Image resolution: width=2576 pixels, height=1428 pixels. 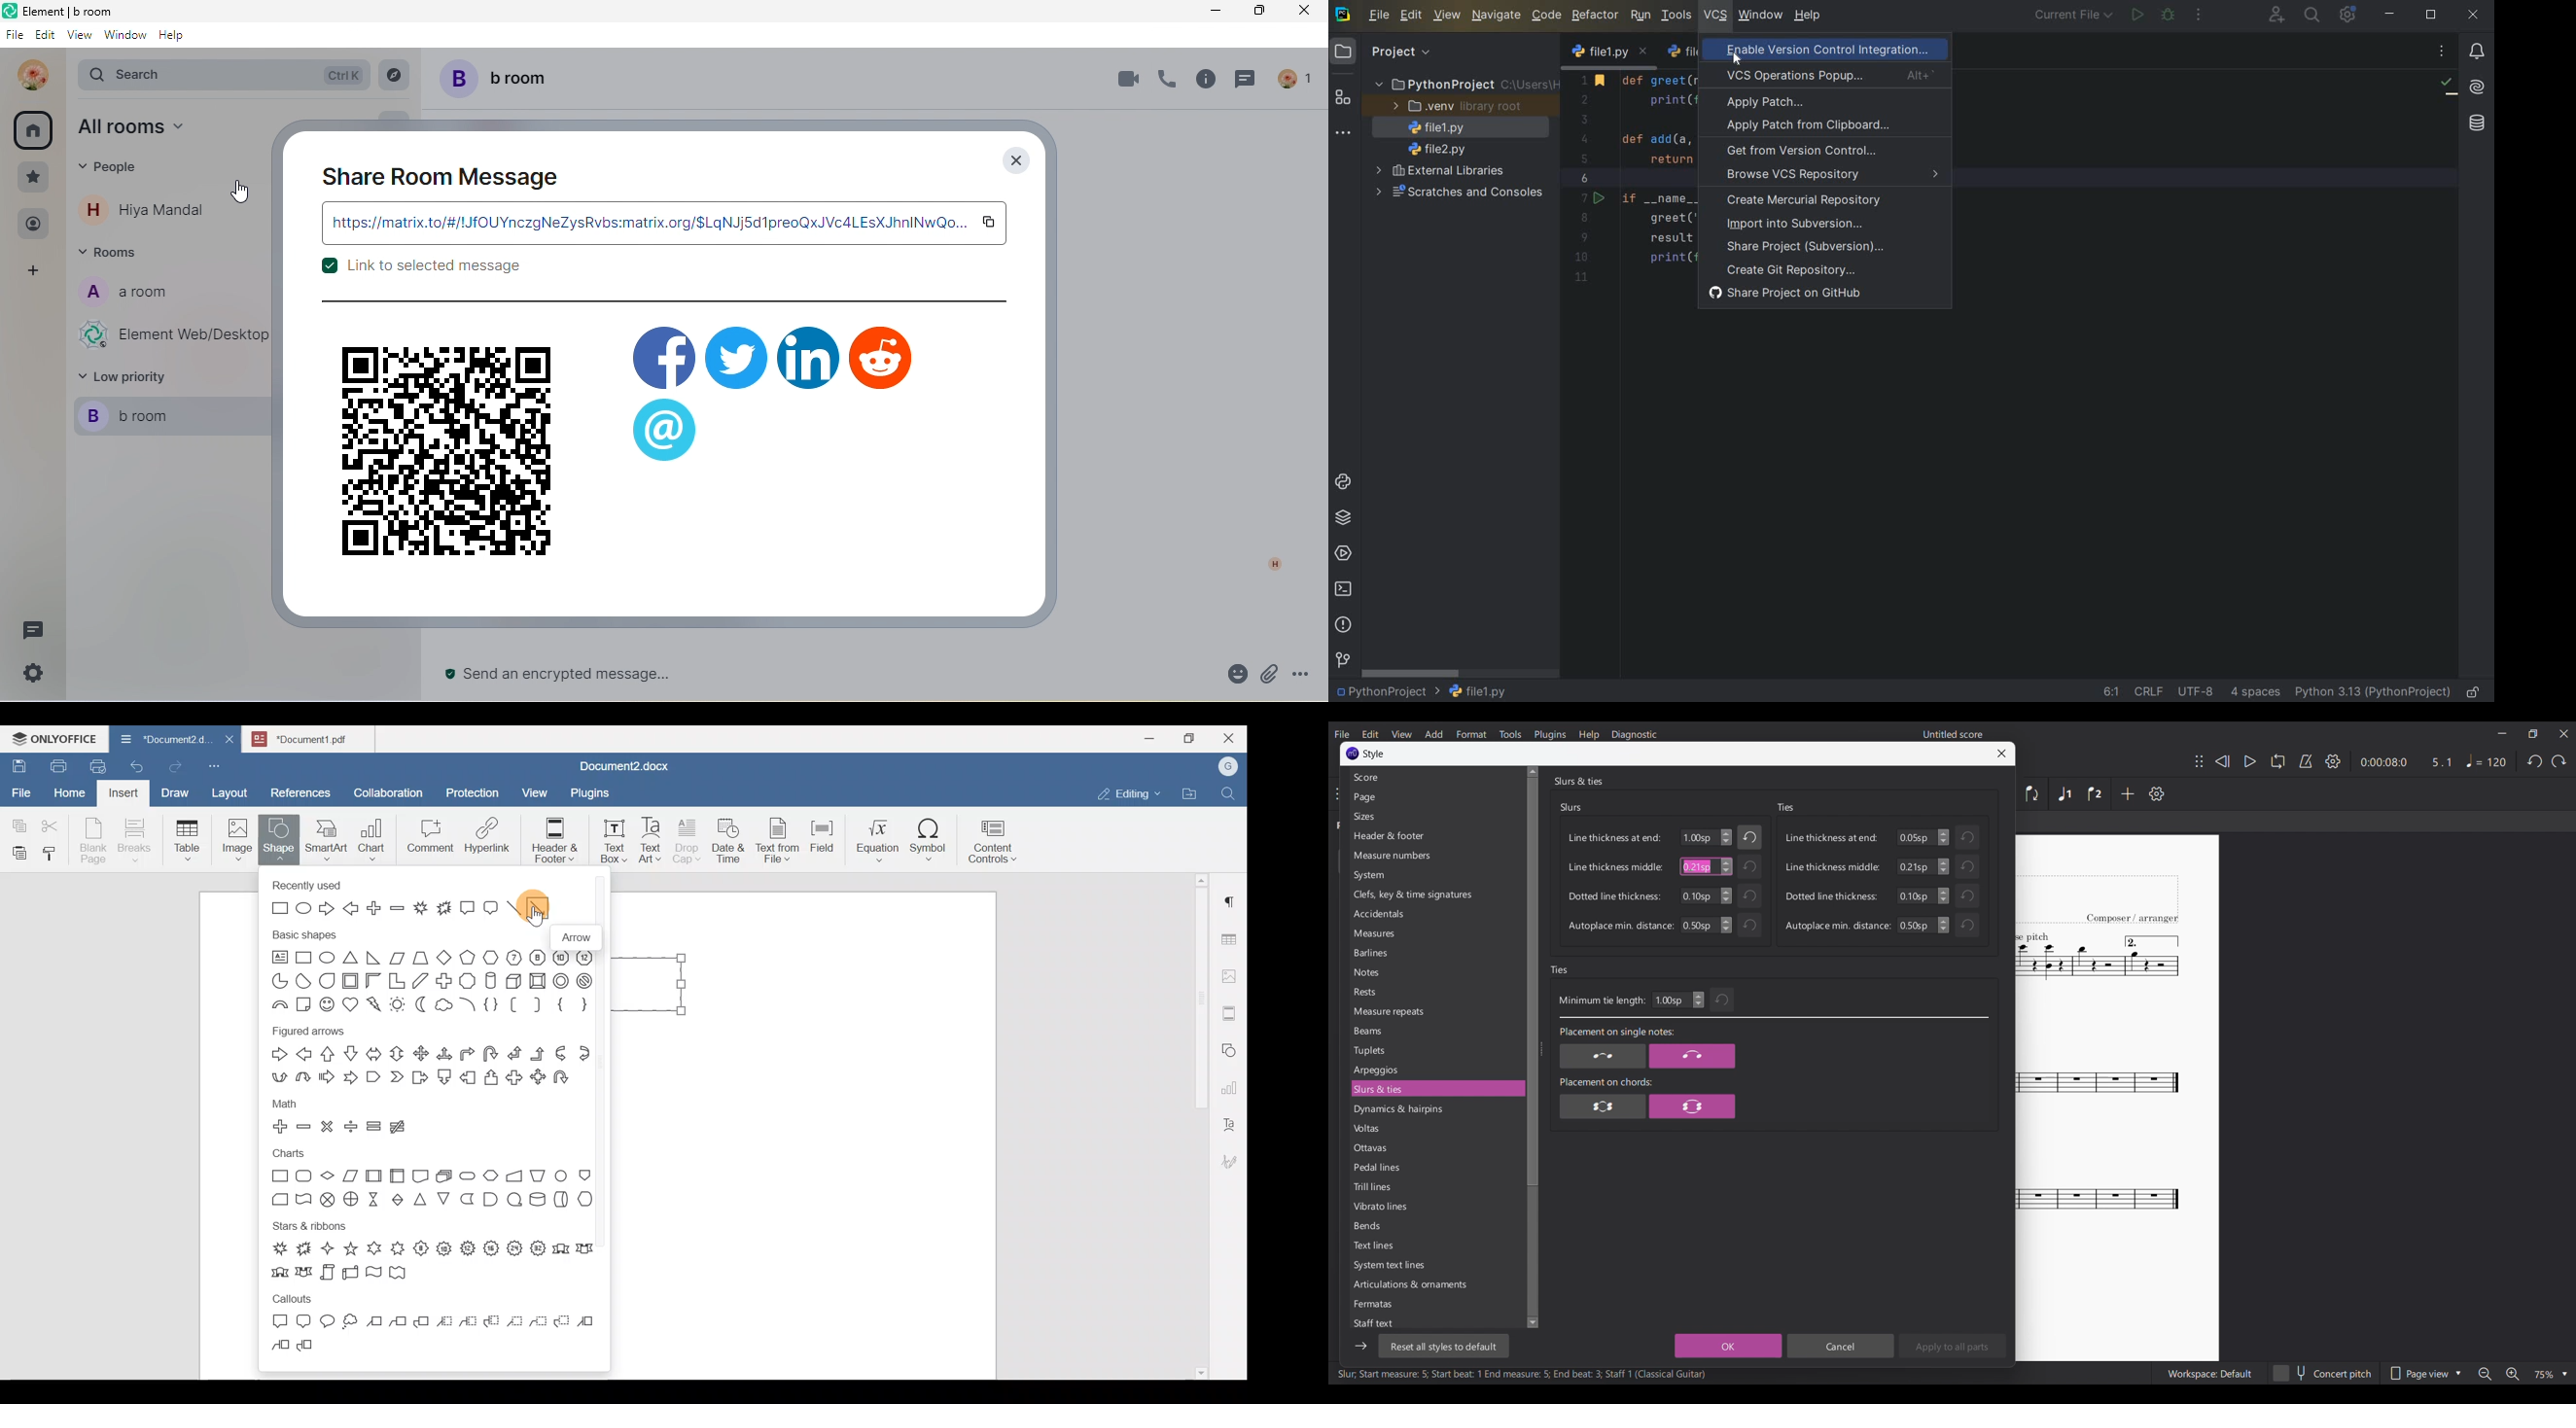 I want to click on Line thickness middle, so click(x=1616, y=866).